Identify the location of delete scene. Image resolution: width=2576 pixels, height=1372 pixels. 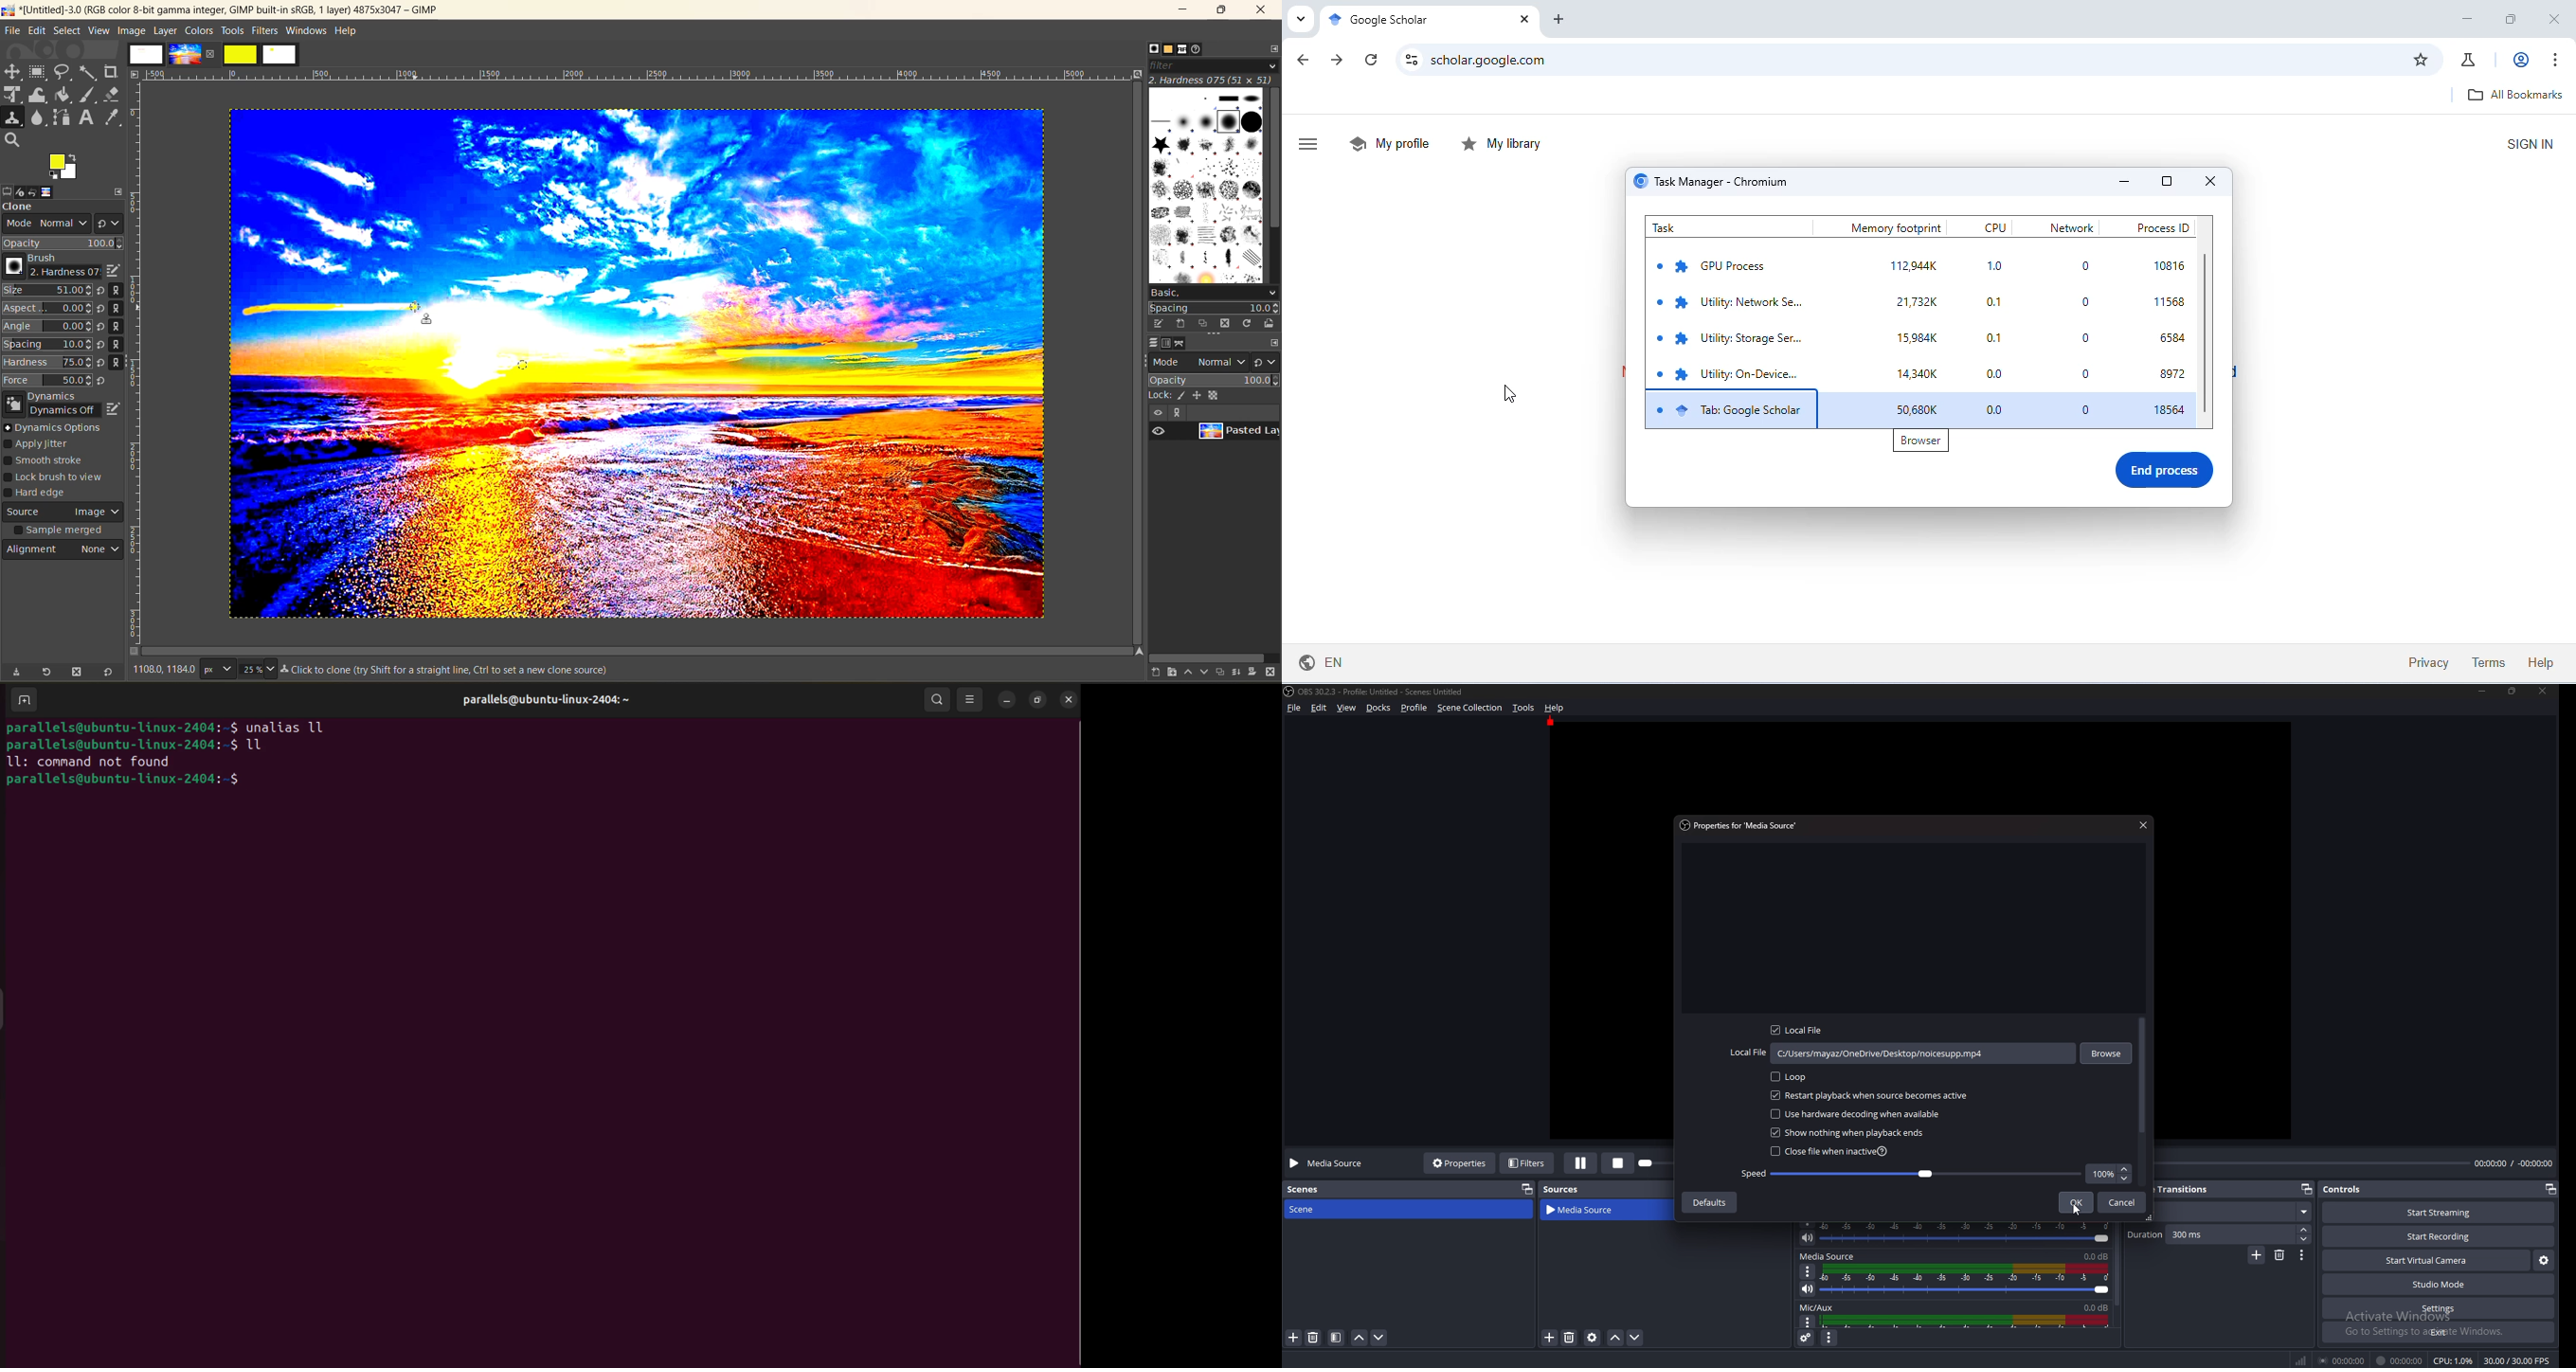
(1314, 1337).